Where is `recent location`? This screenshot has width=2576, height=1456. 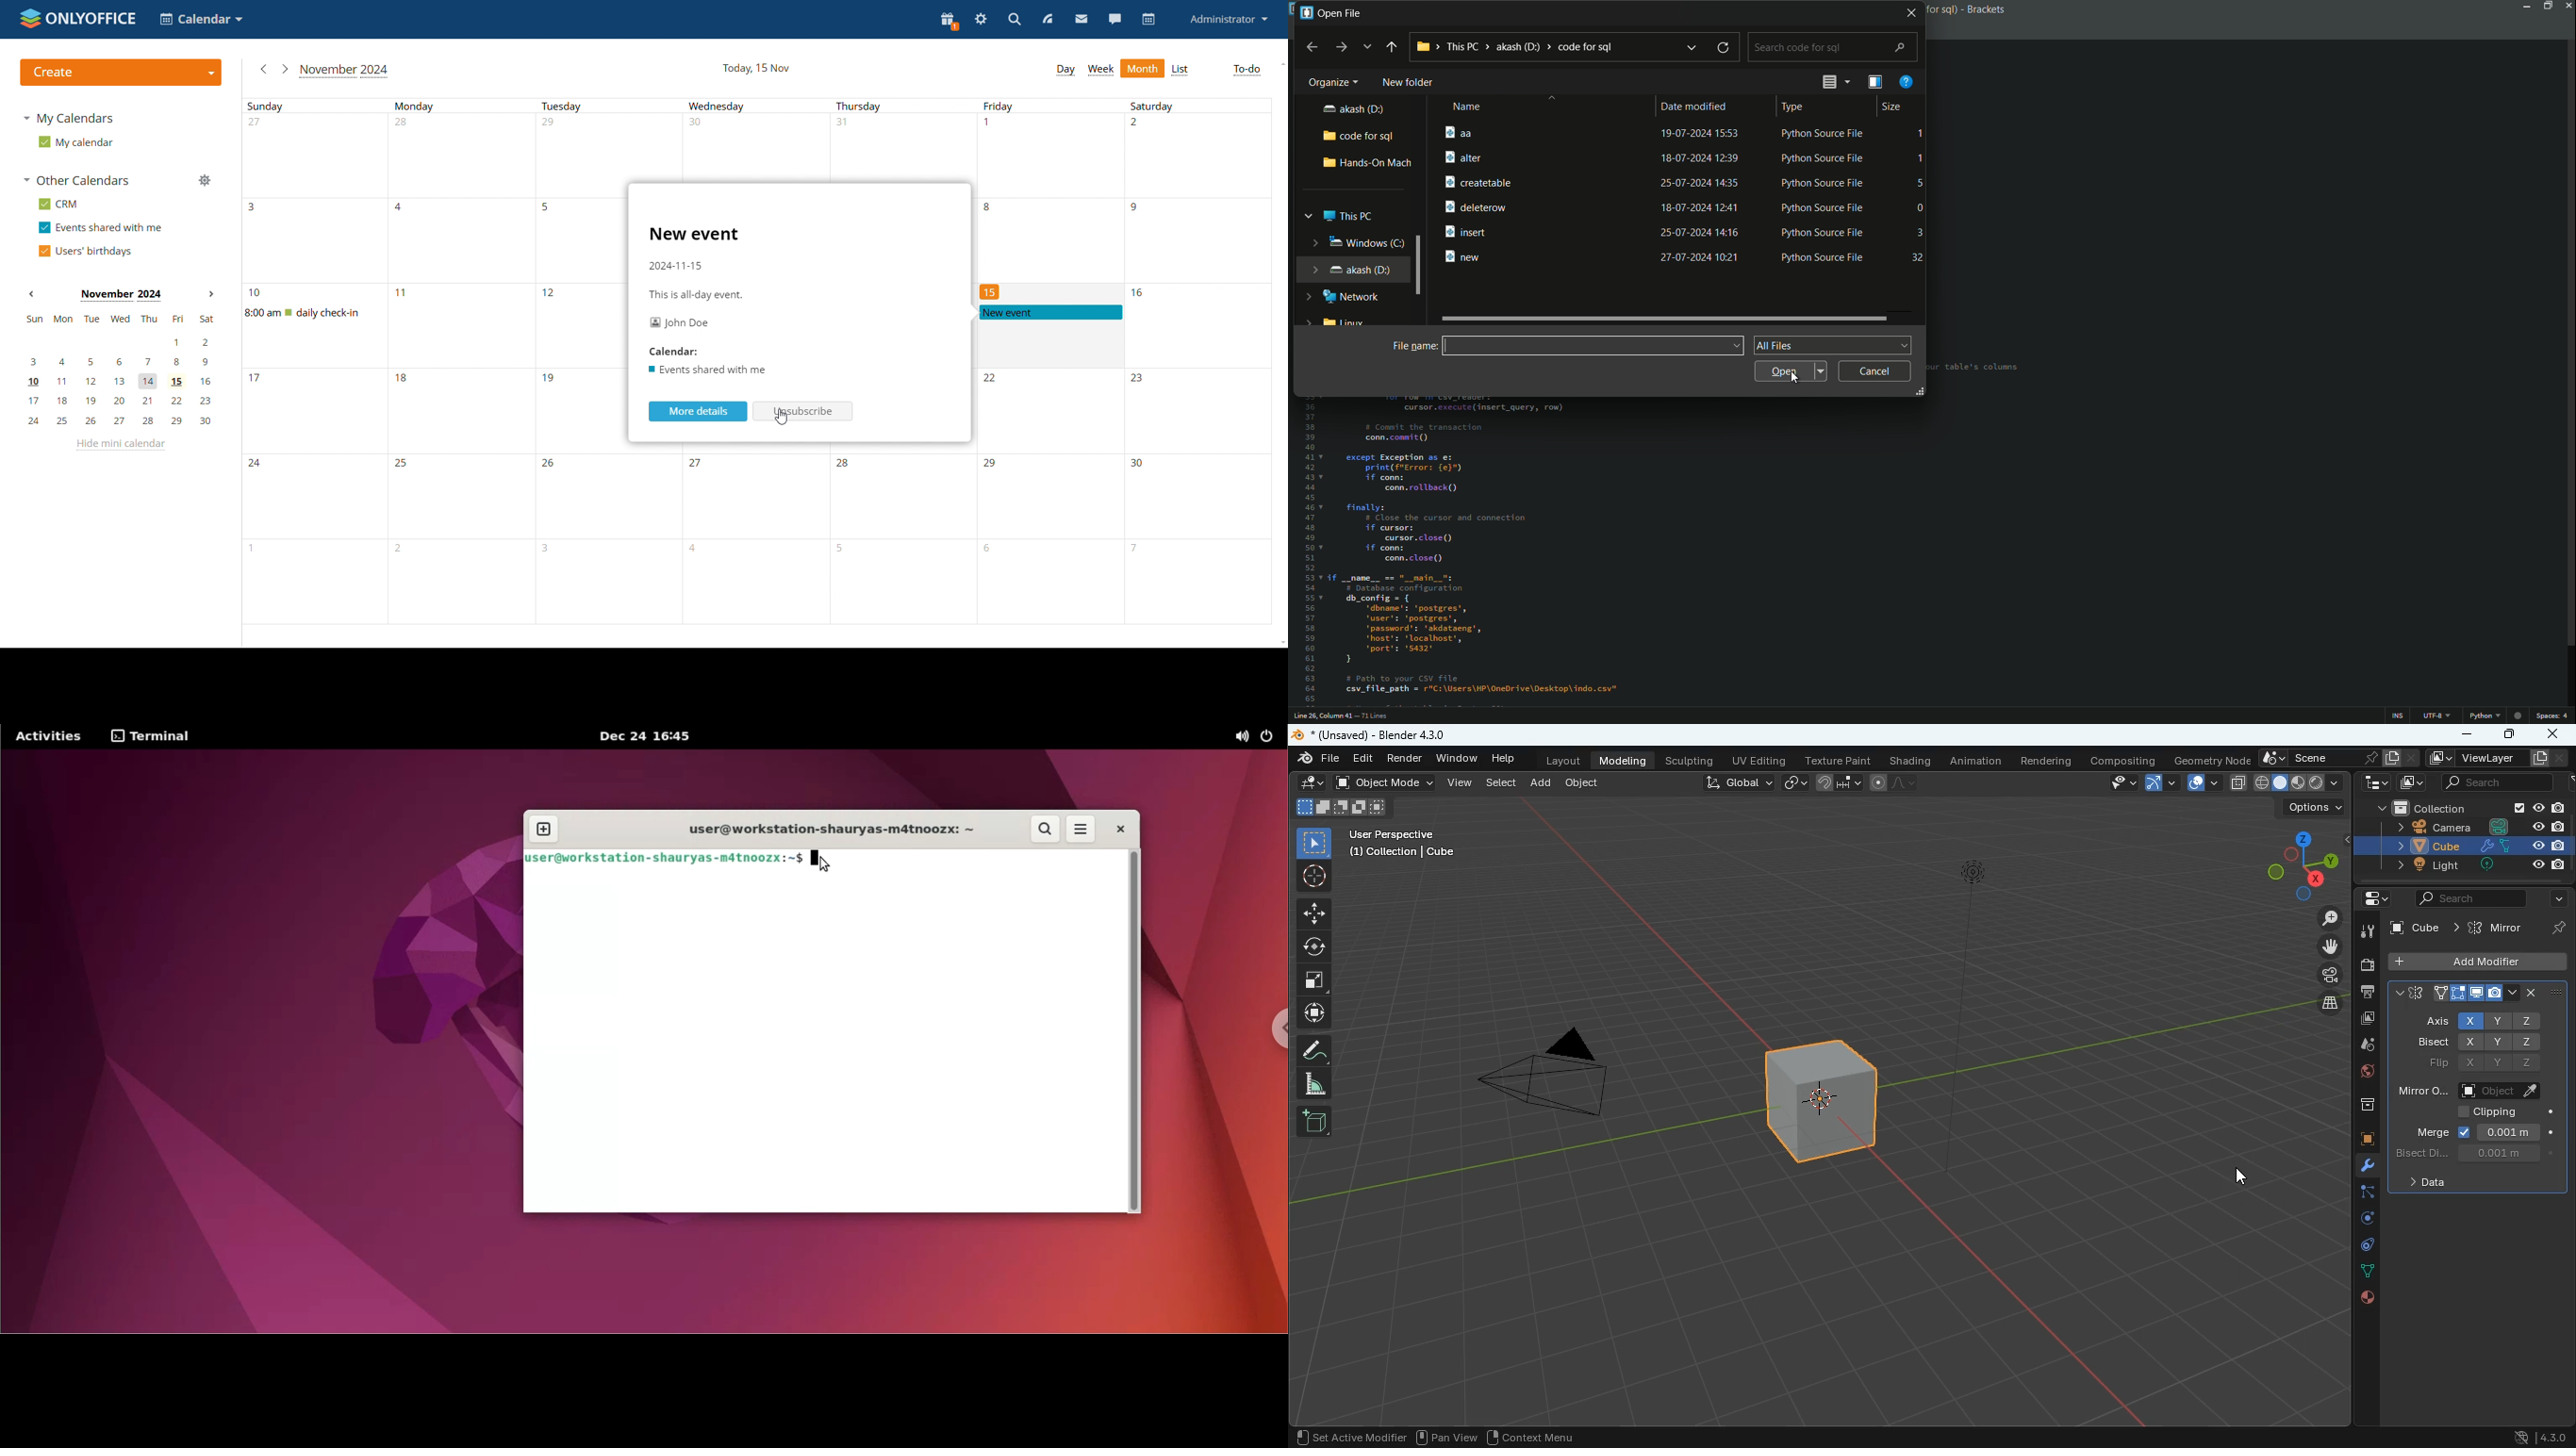
recent location is located at coordinates (1366, 46).